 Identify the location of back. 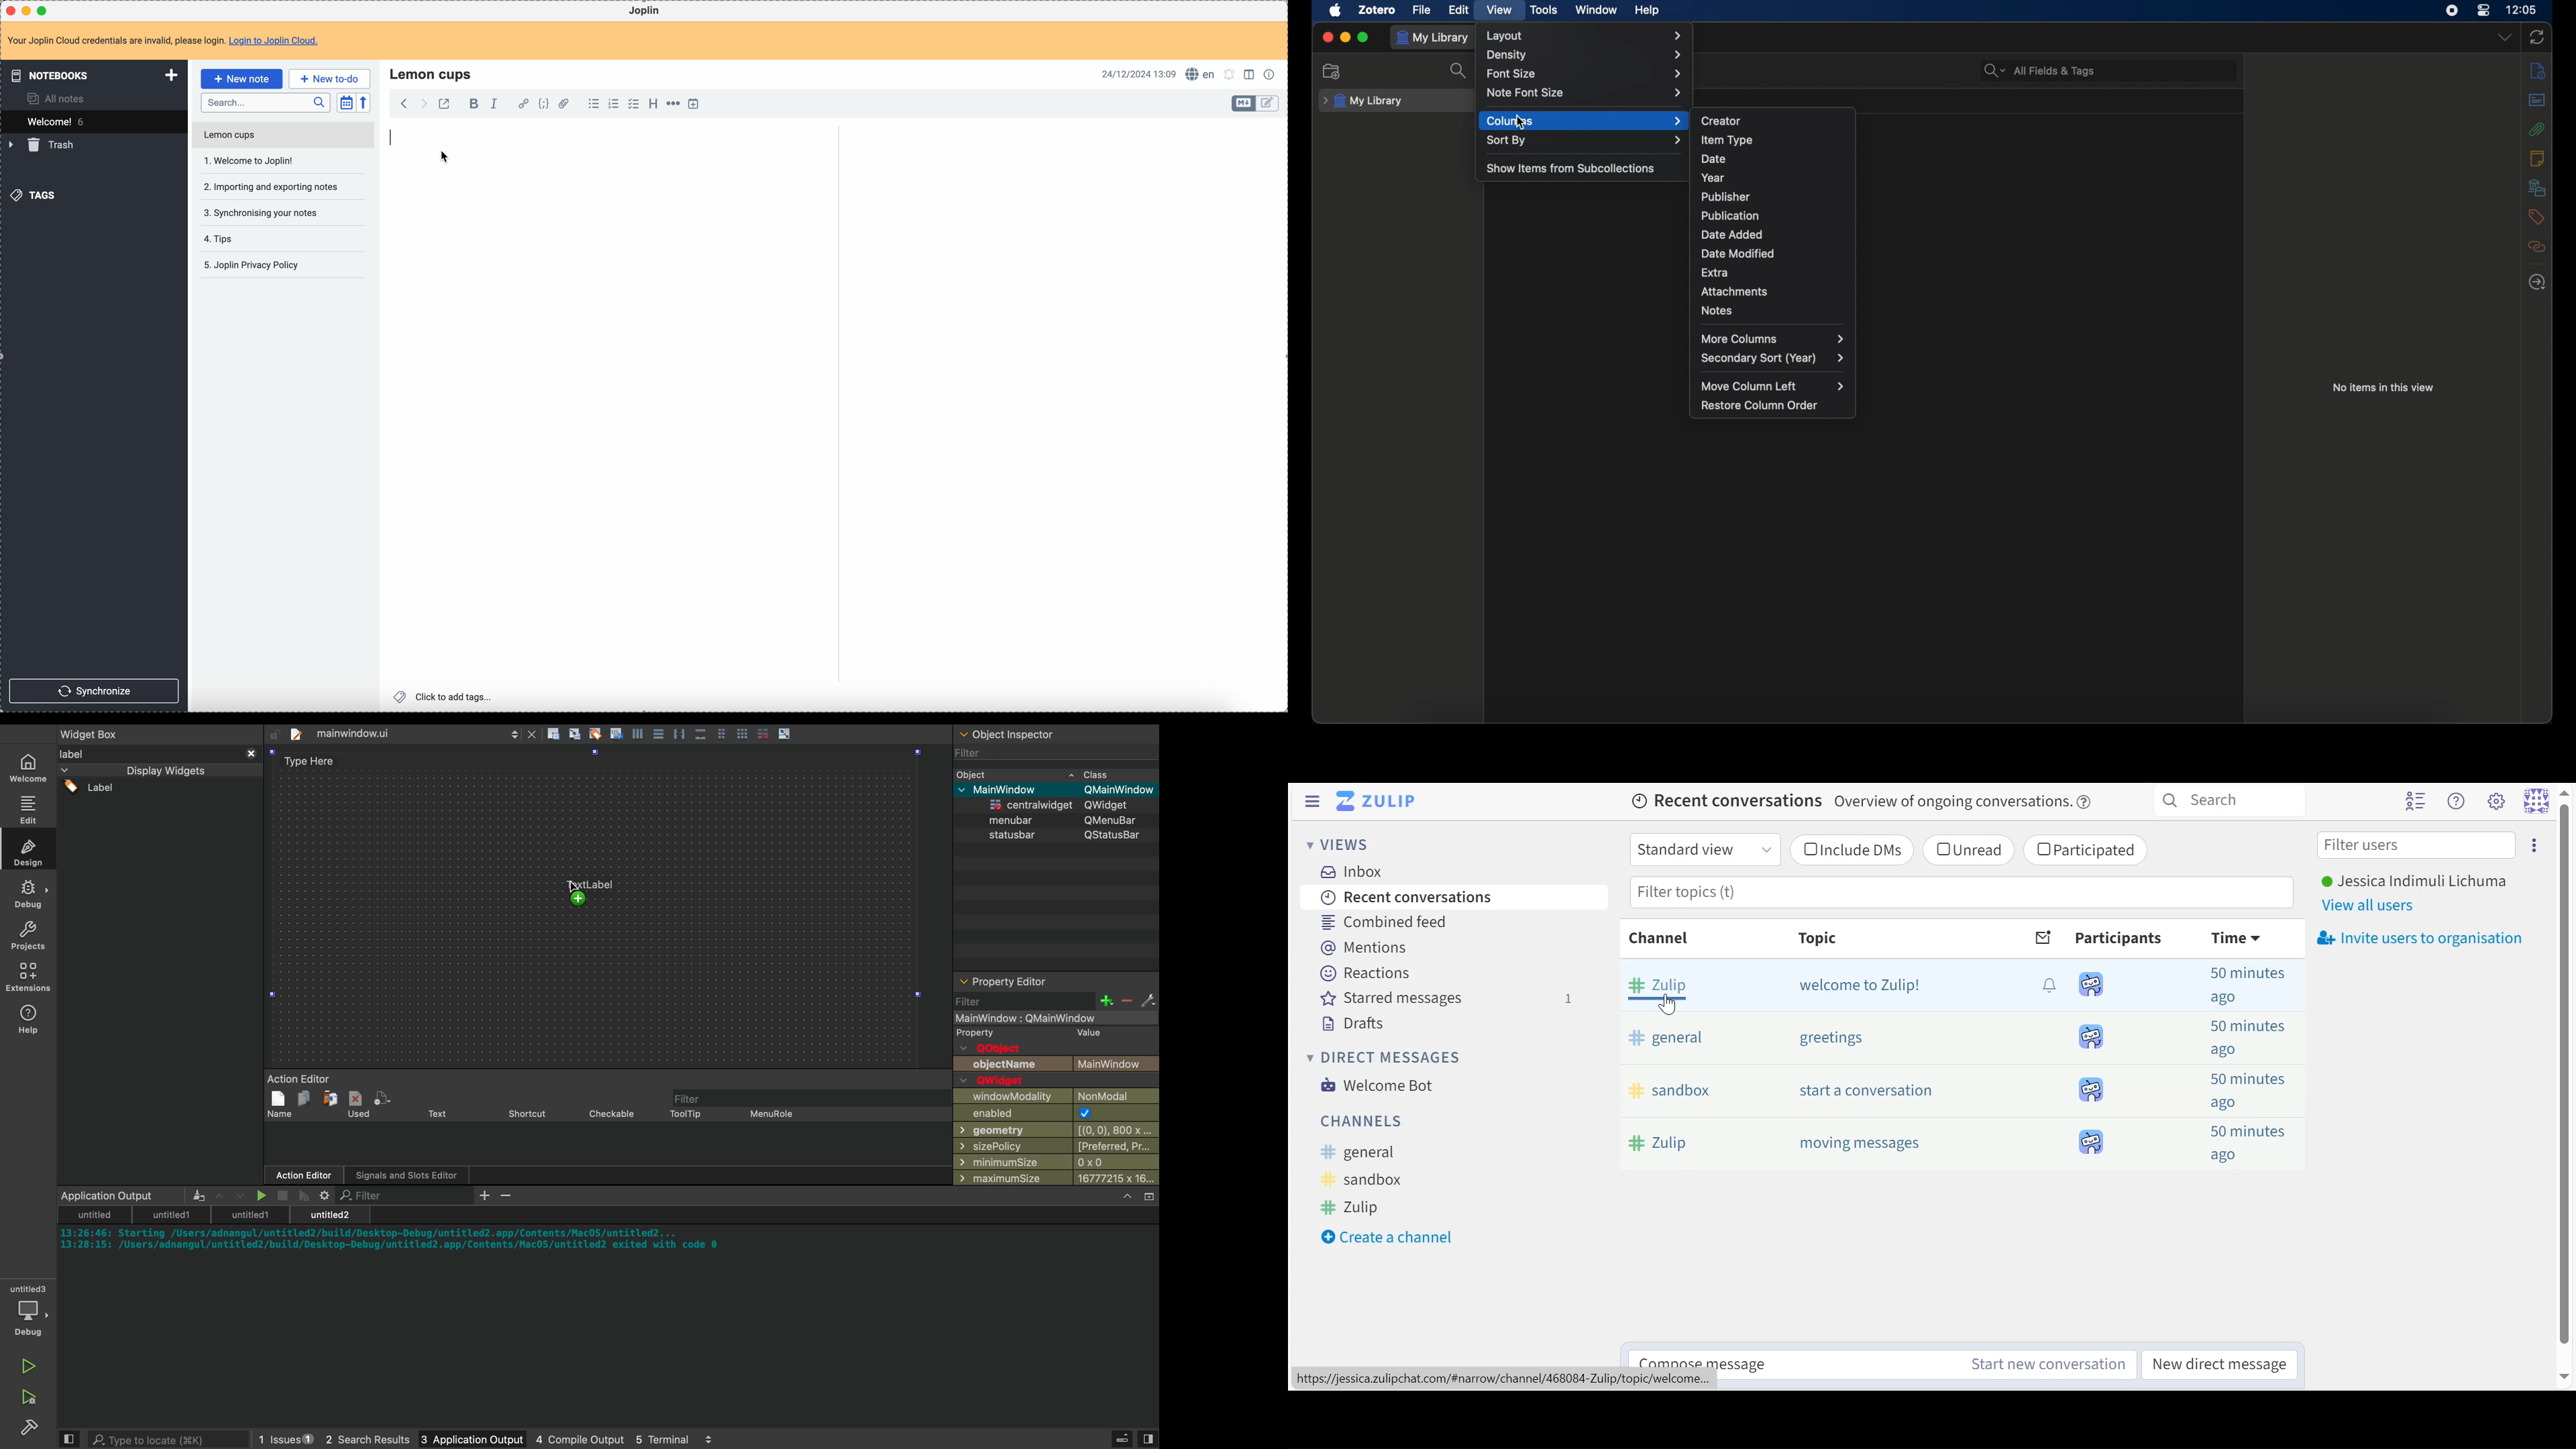
(403, 103).